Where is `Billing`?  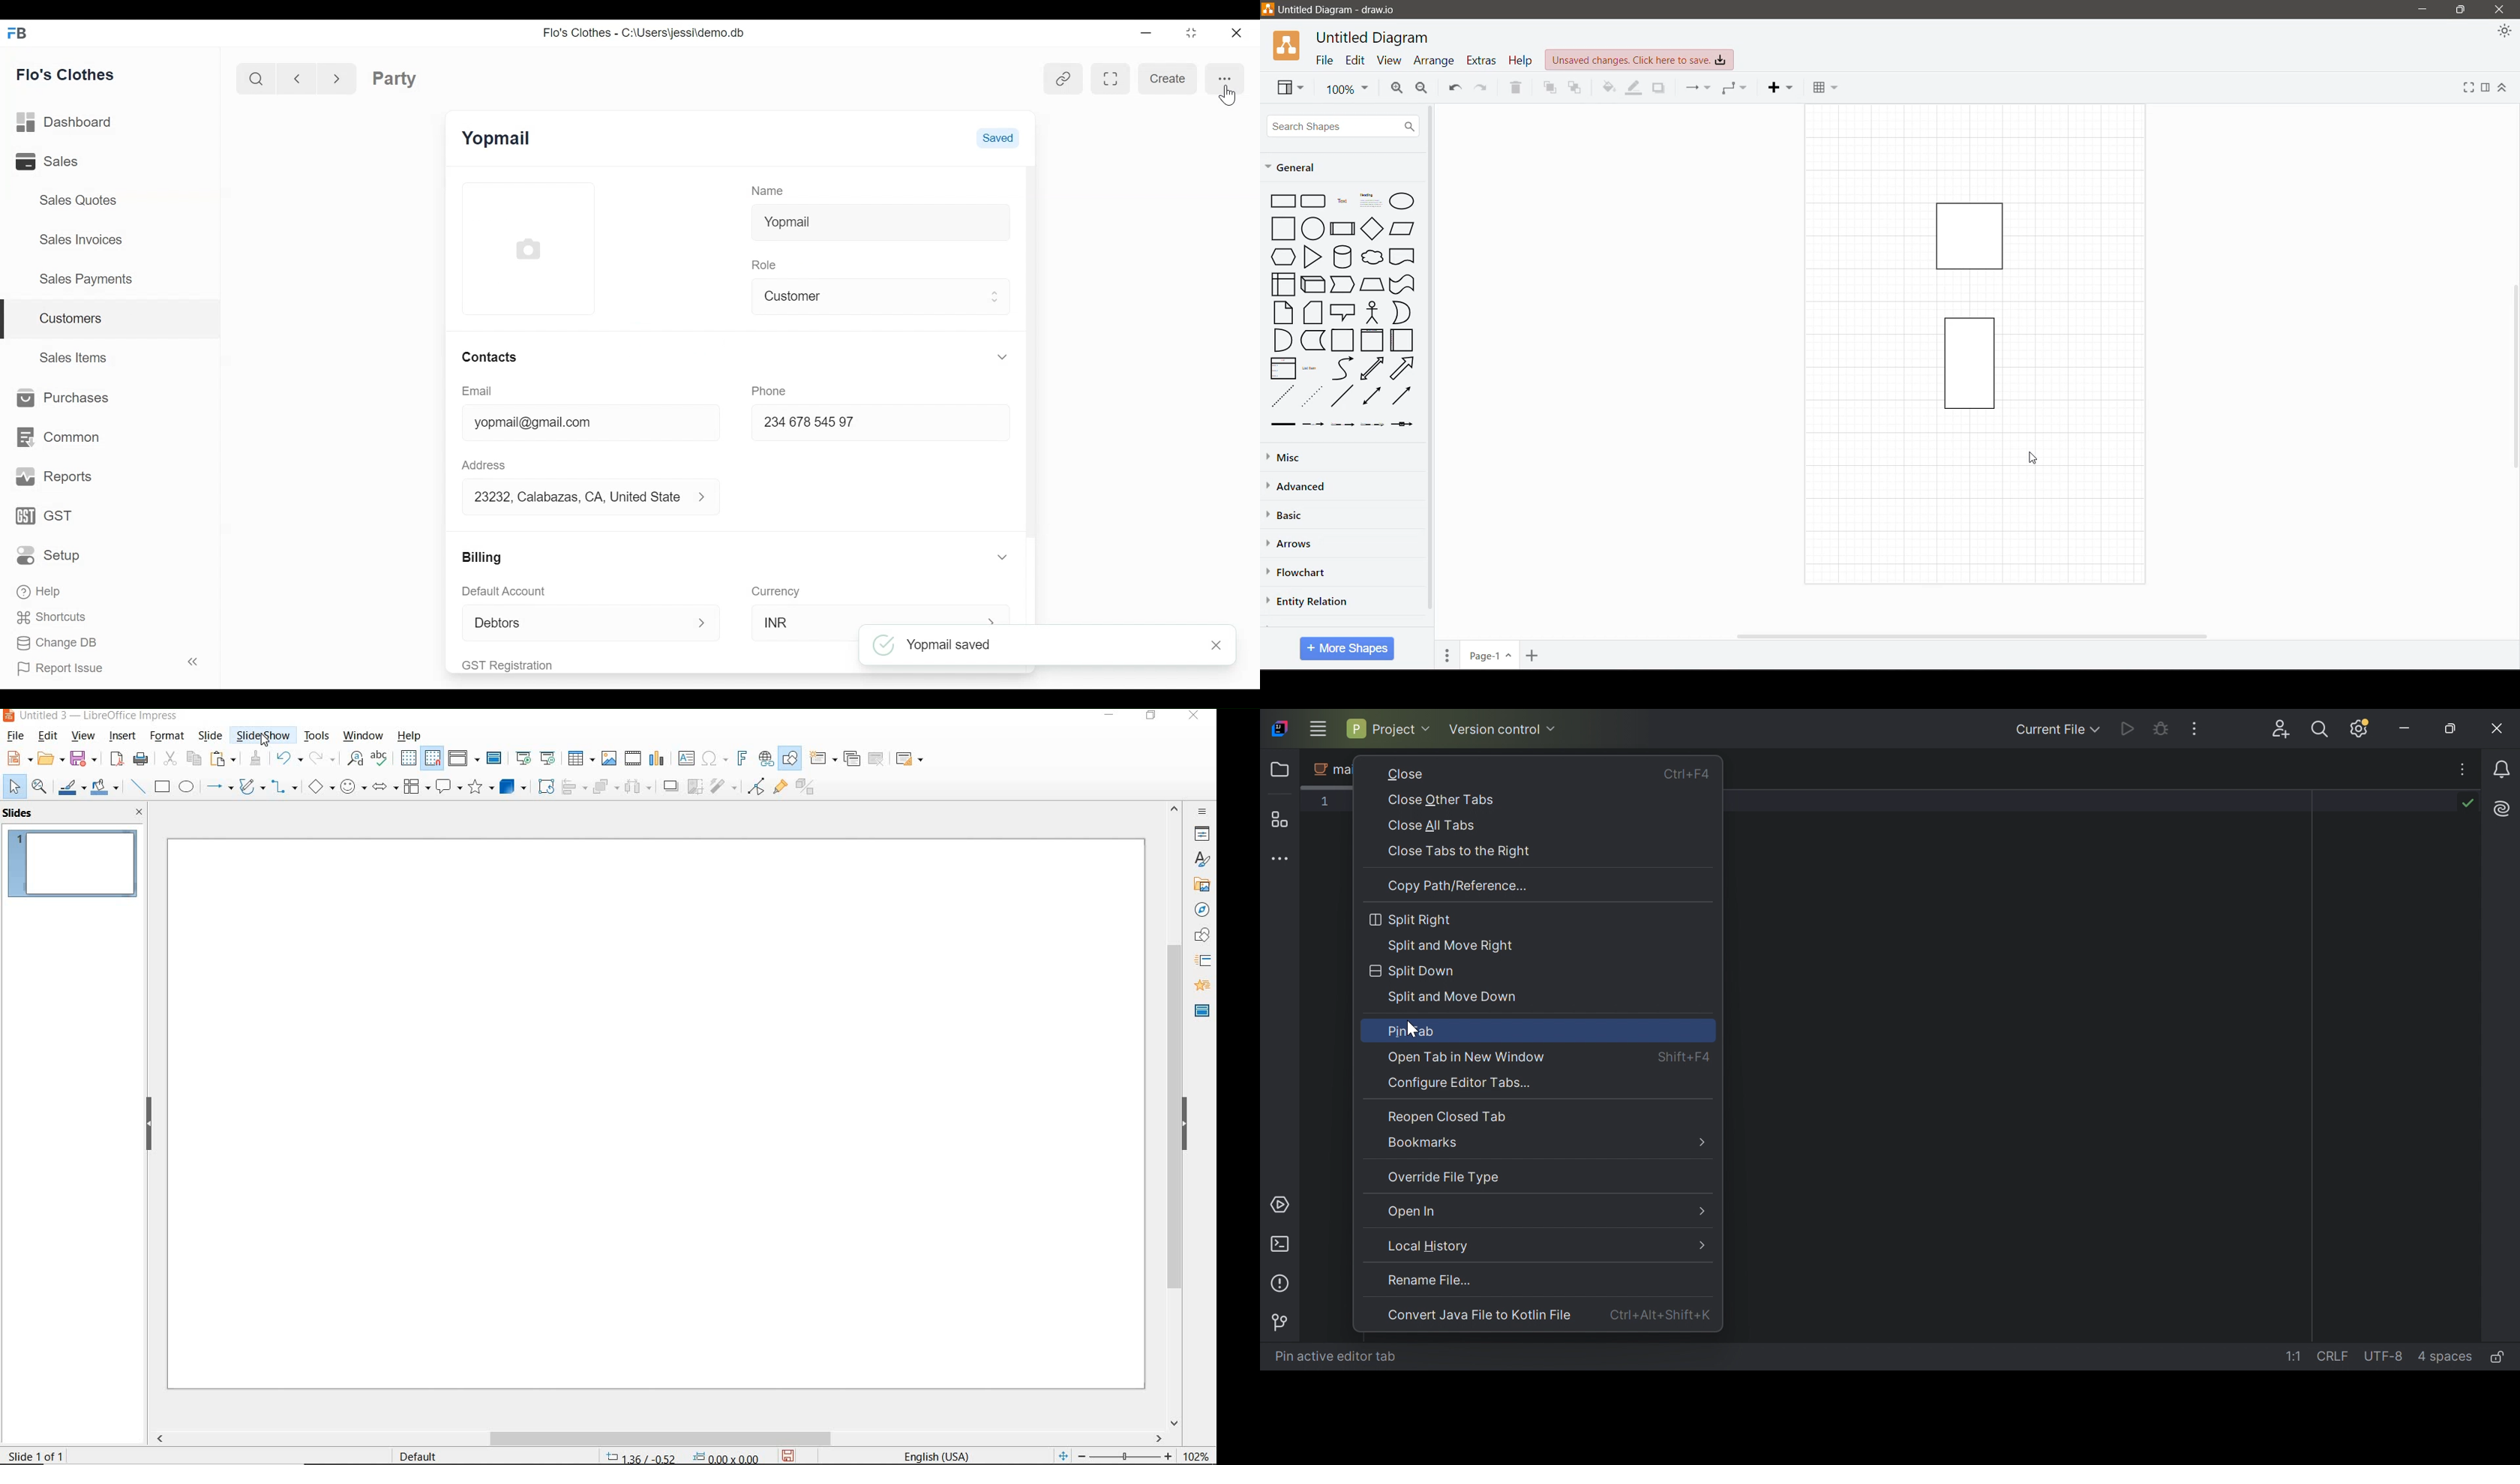
Billing is located at coordinates (483, 557).